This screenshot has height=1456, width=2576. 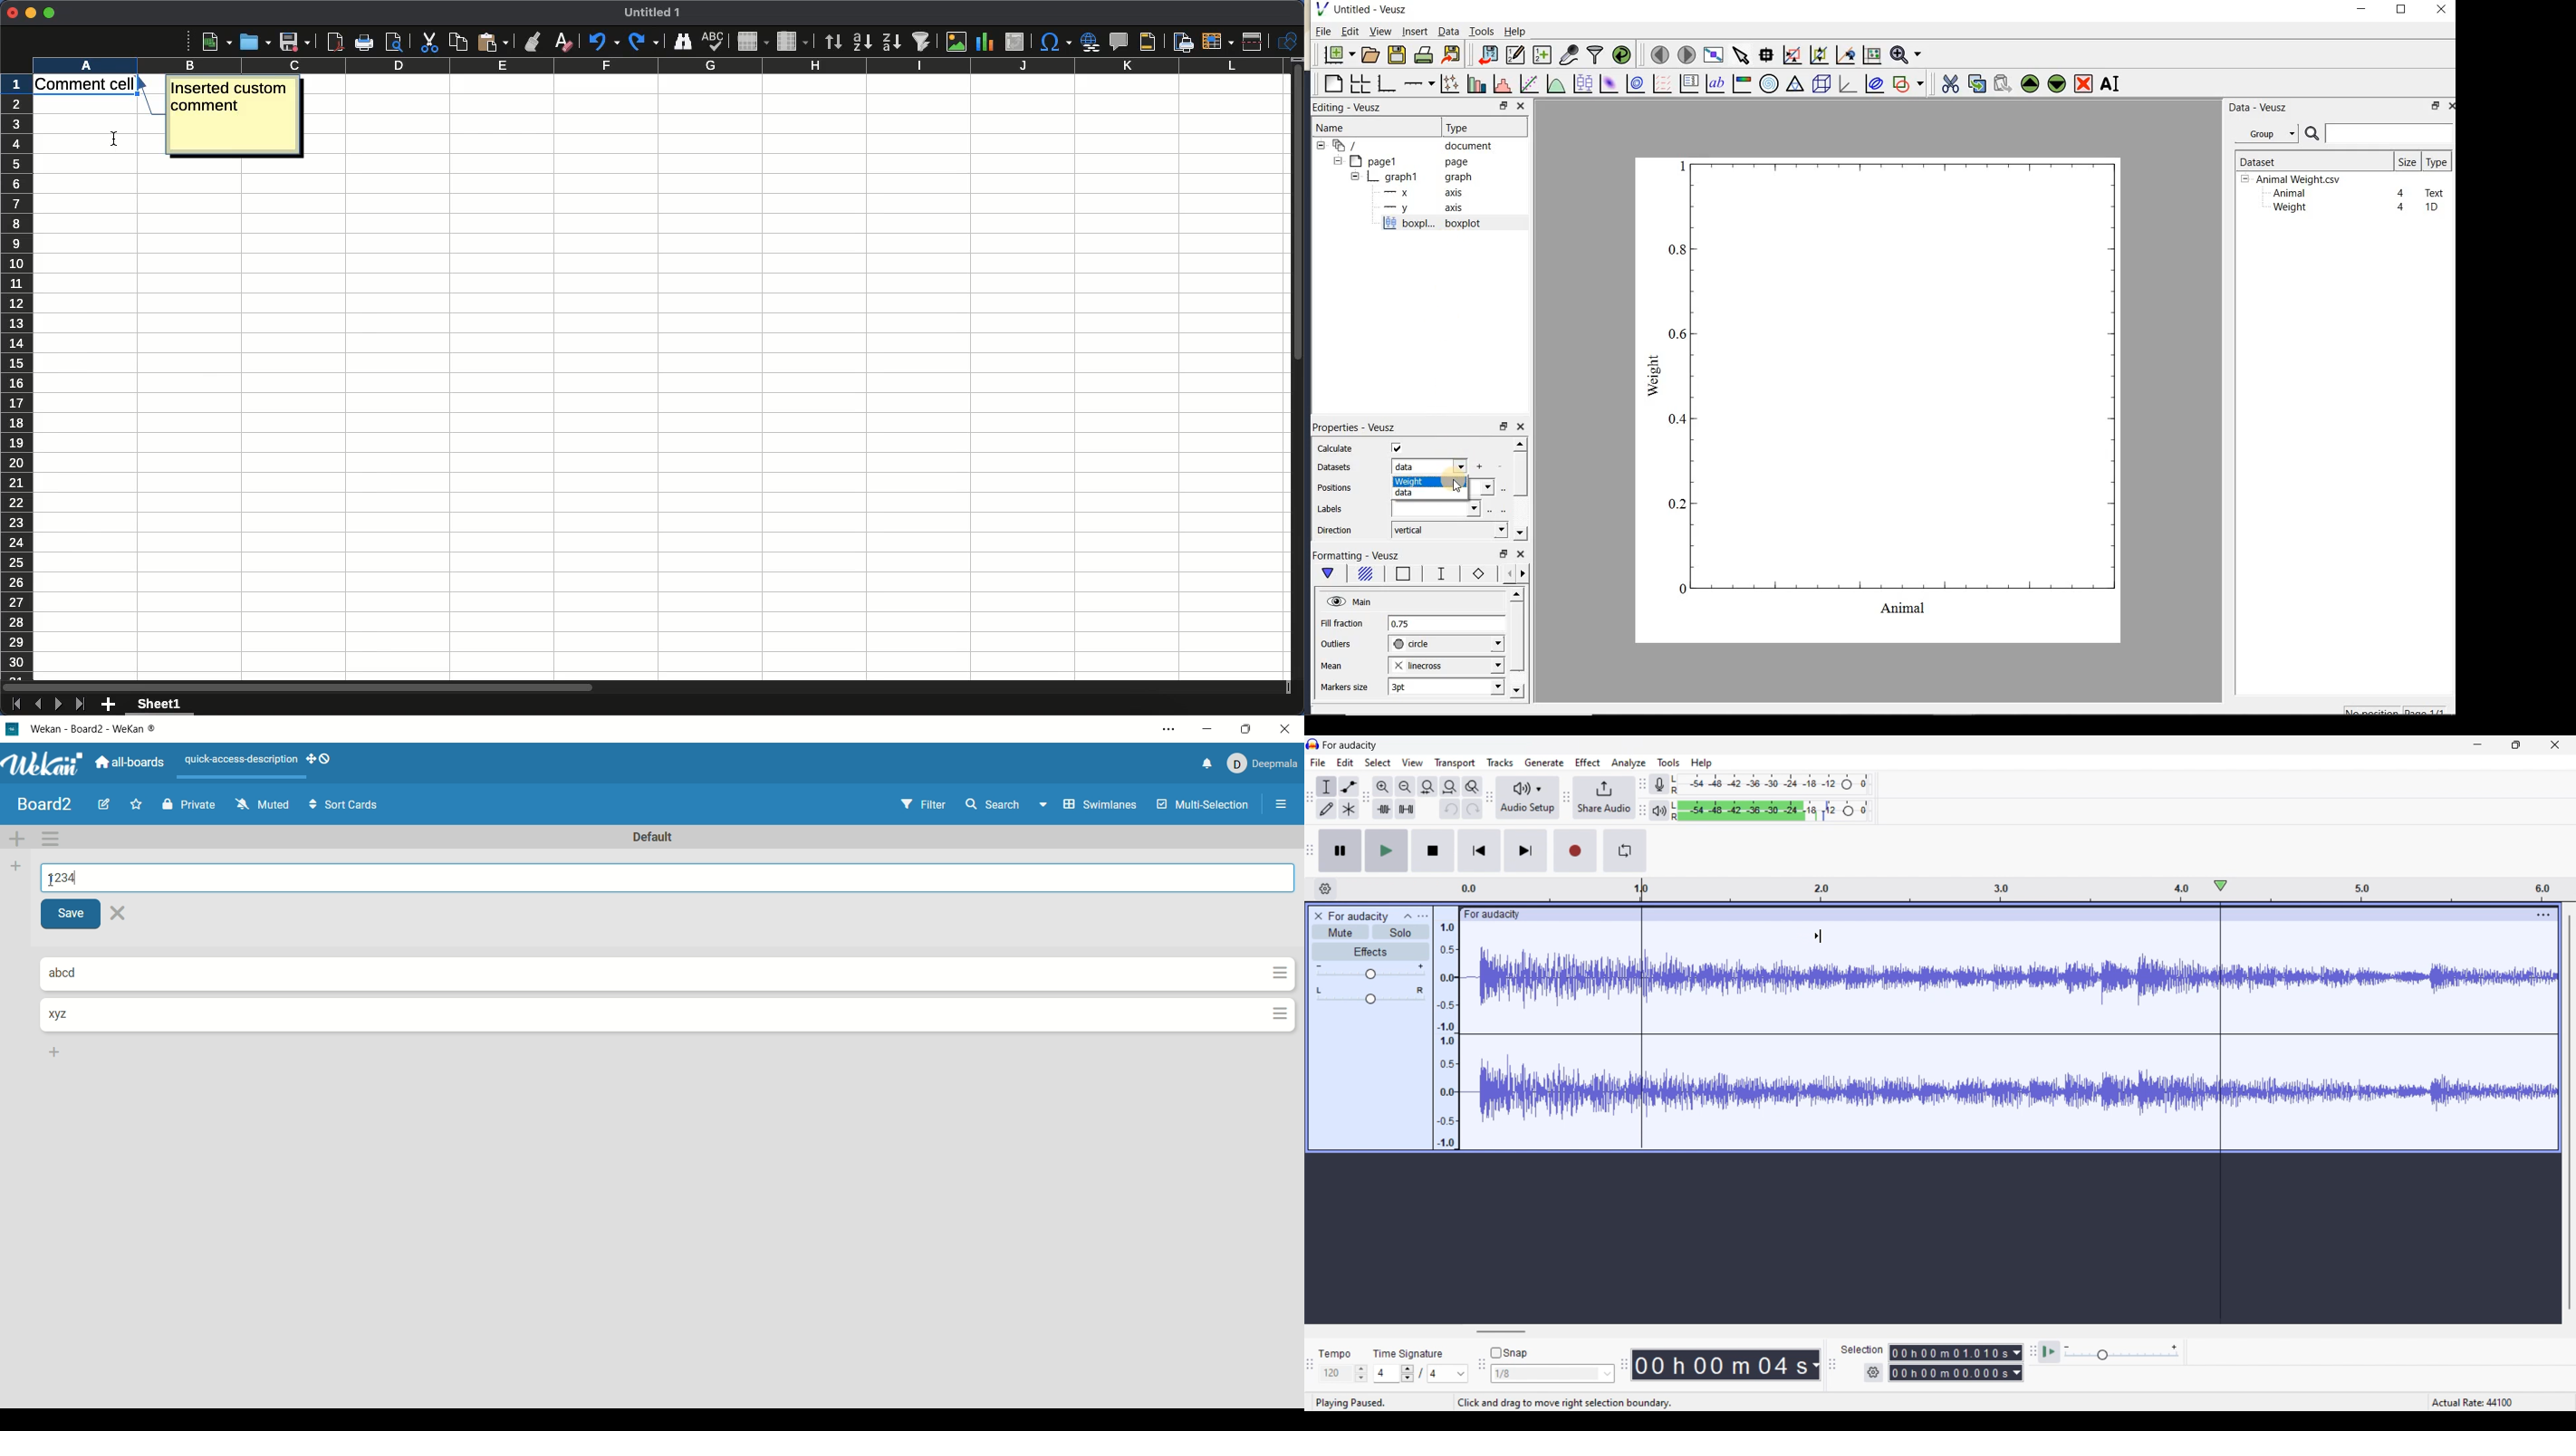 I want to click on click or draw a rectangle to zoom graph axes, so click(x=1792, y=56).